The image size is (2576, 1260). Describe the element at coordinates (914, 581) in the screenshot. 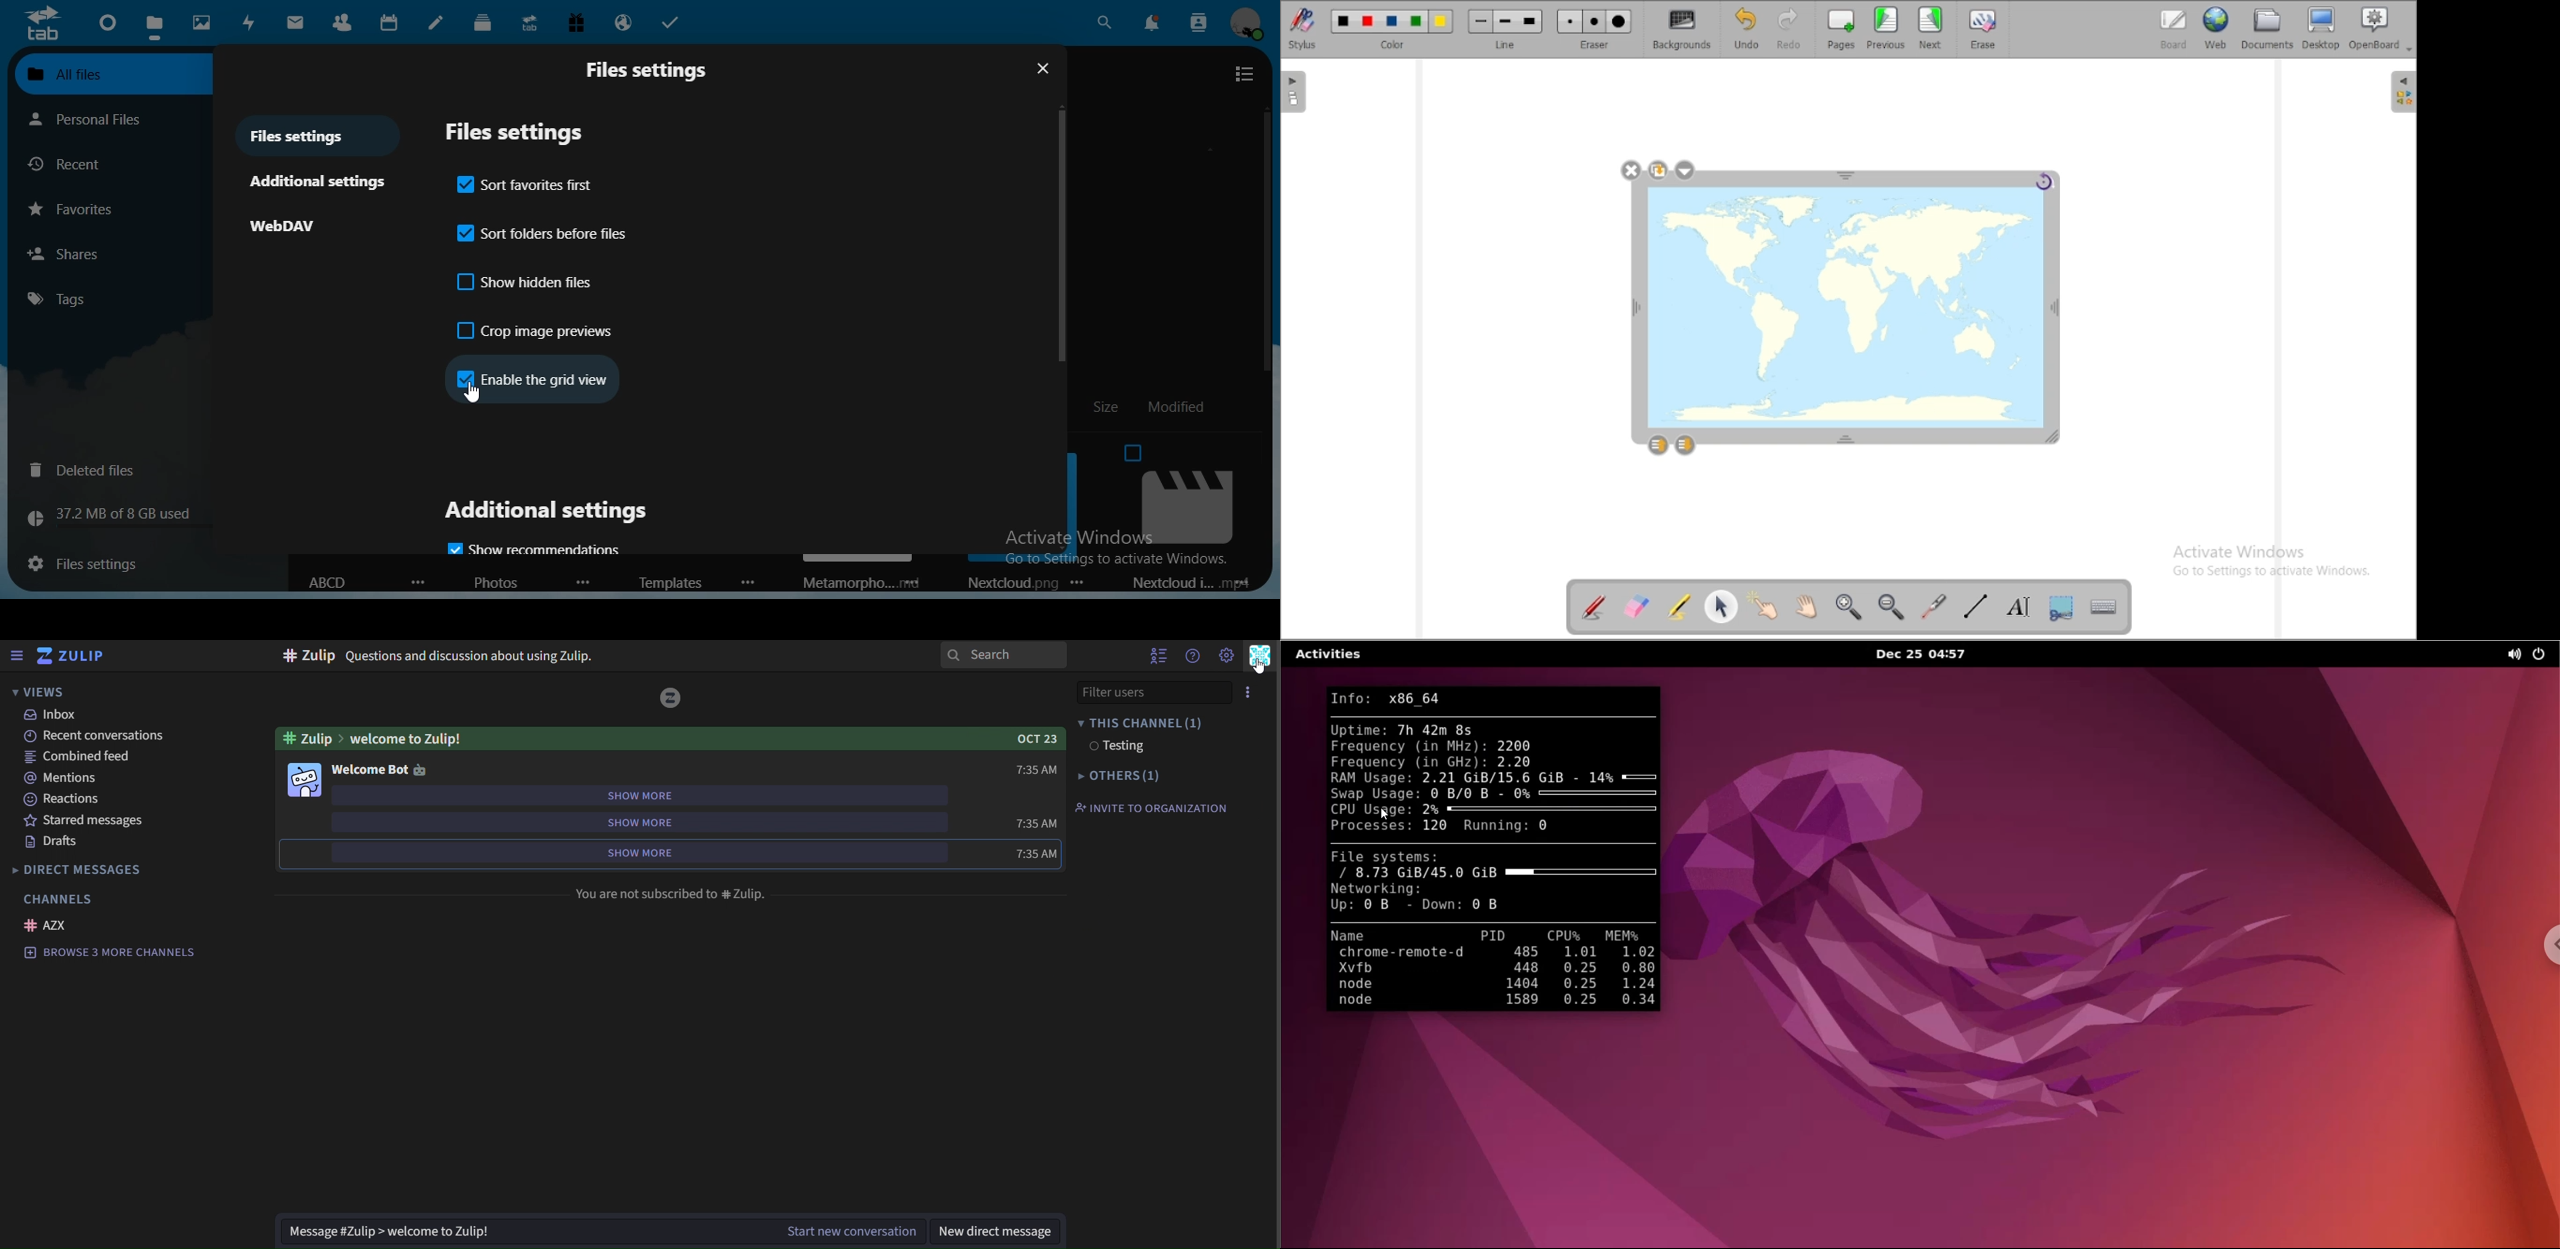

I see `more options` at that location.